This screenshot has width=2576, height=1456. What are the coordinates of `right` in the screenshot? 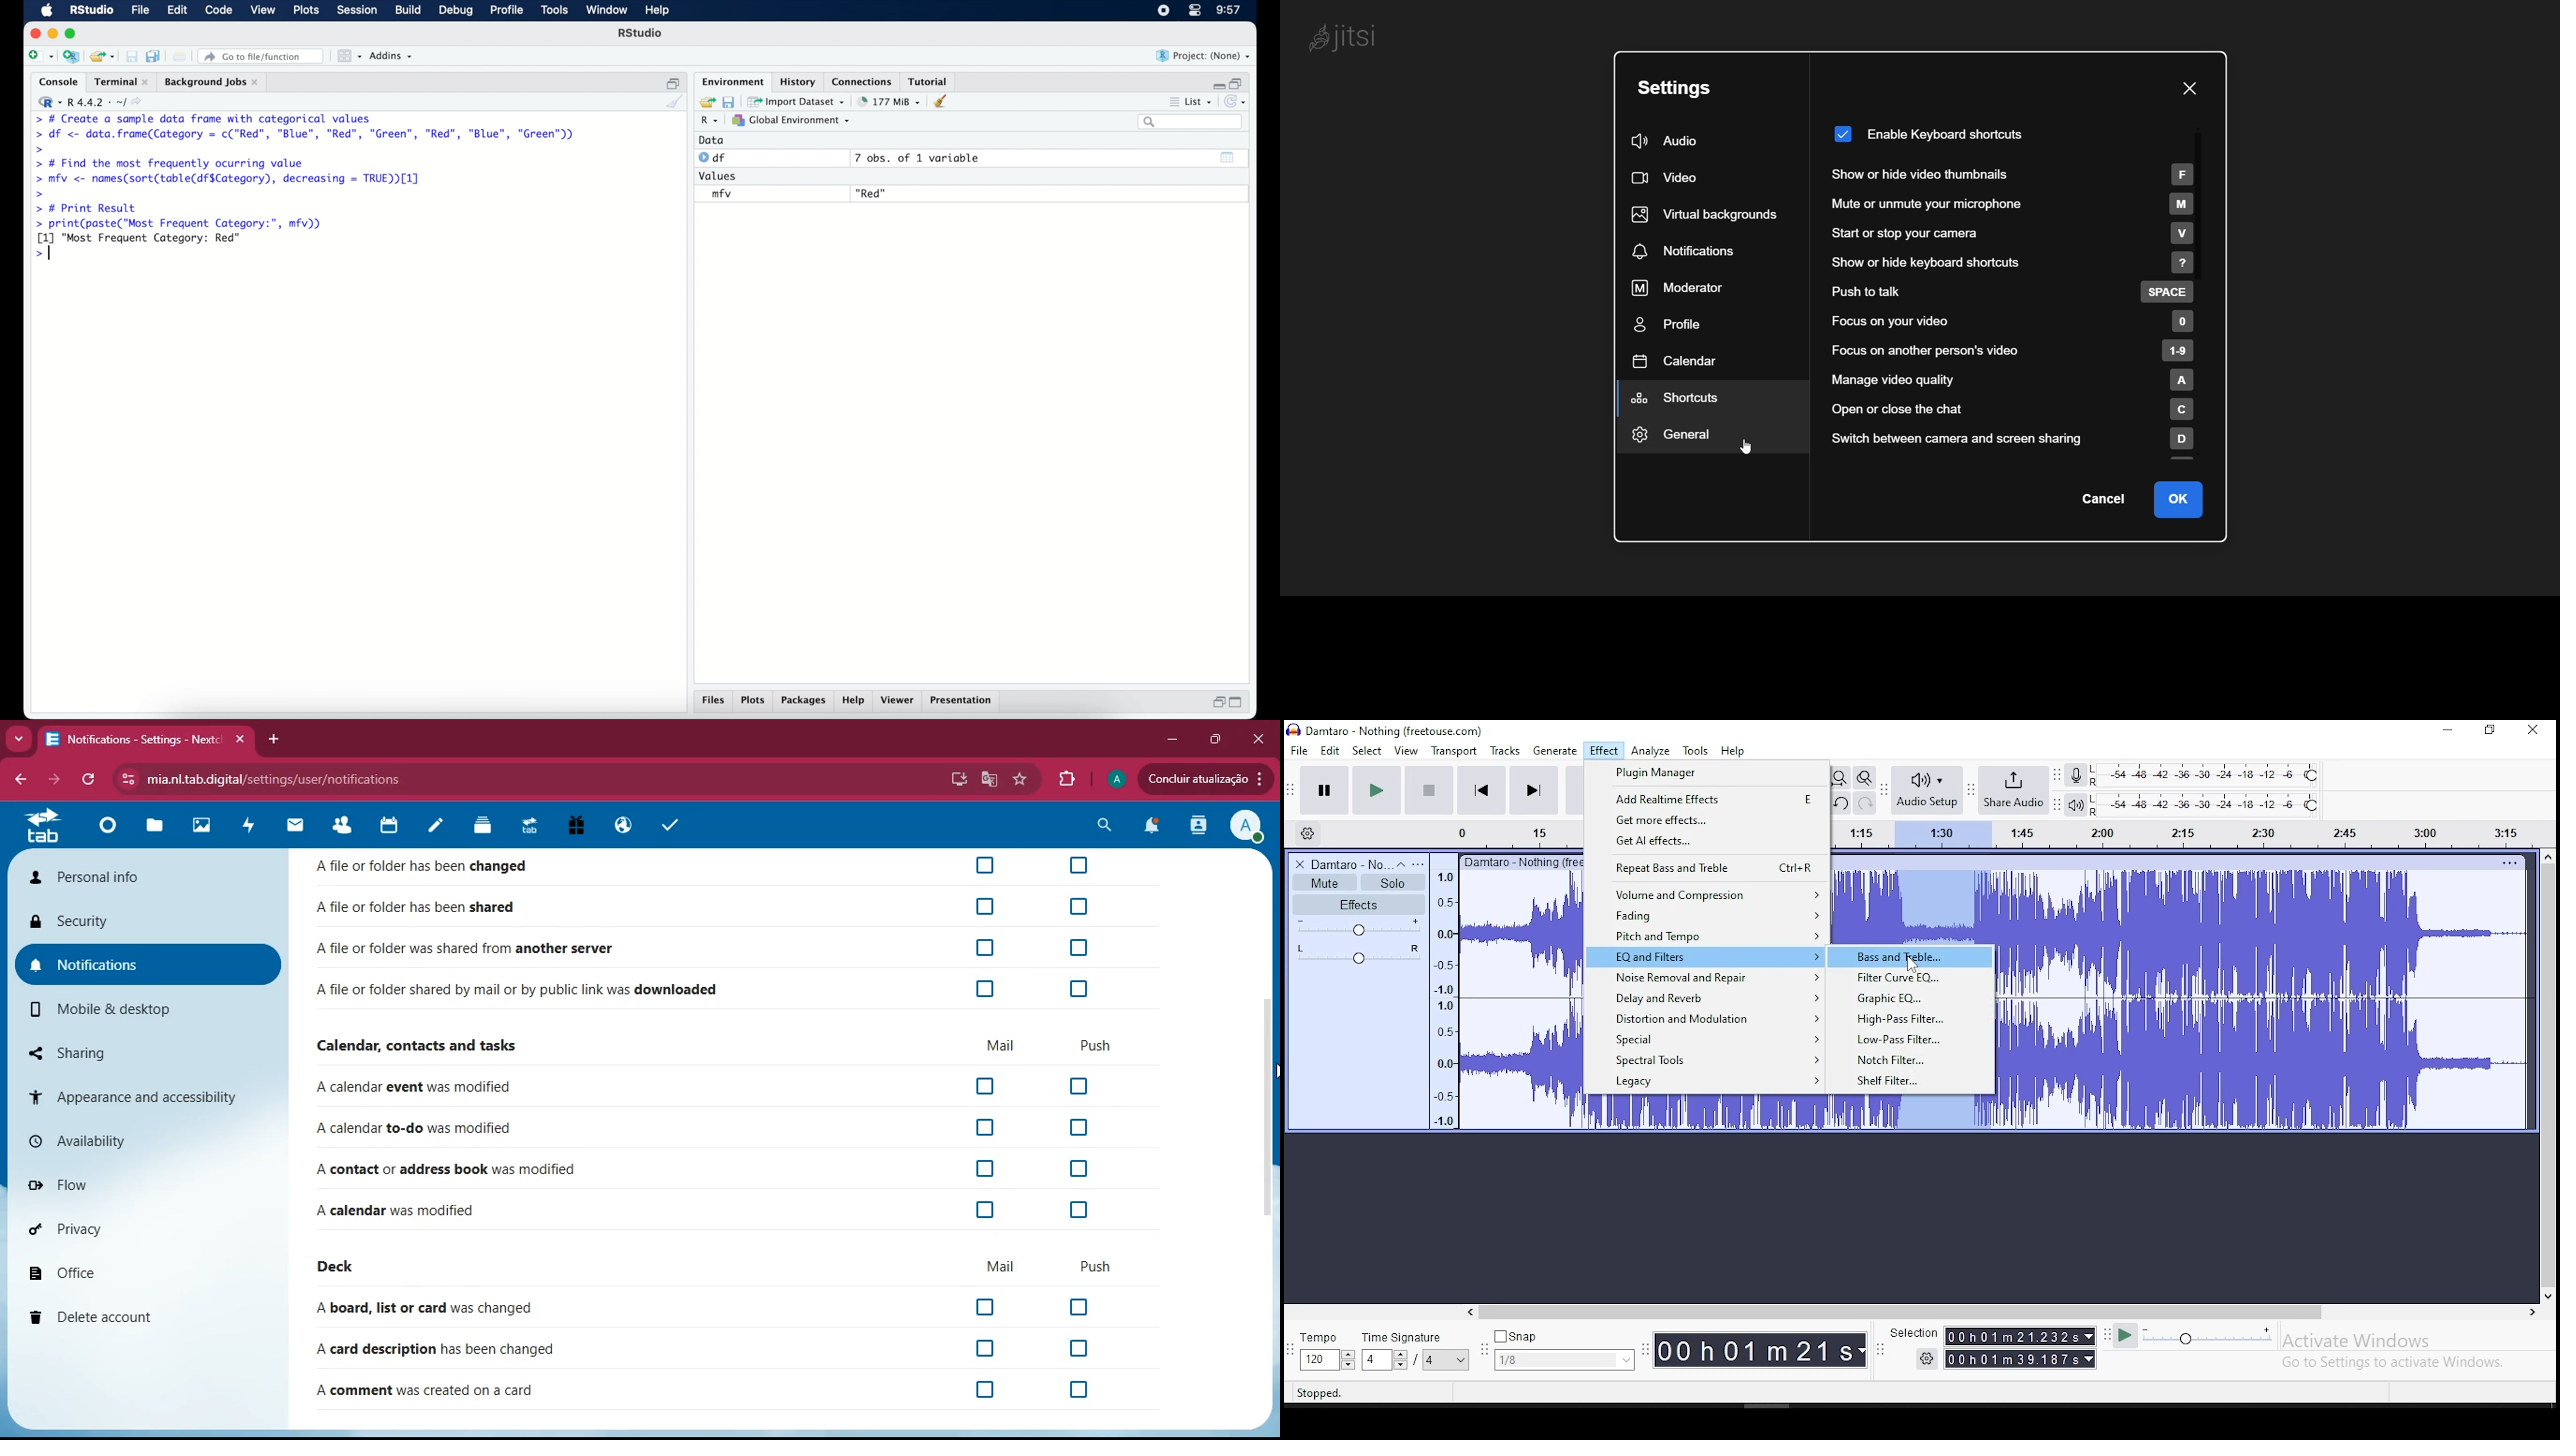 It's located at (2531, 1312).